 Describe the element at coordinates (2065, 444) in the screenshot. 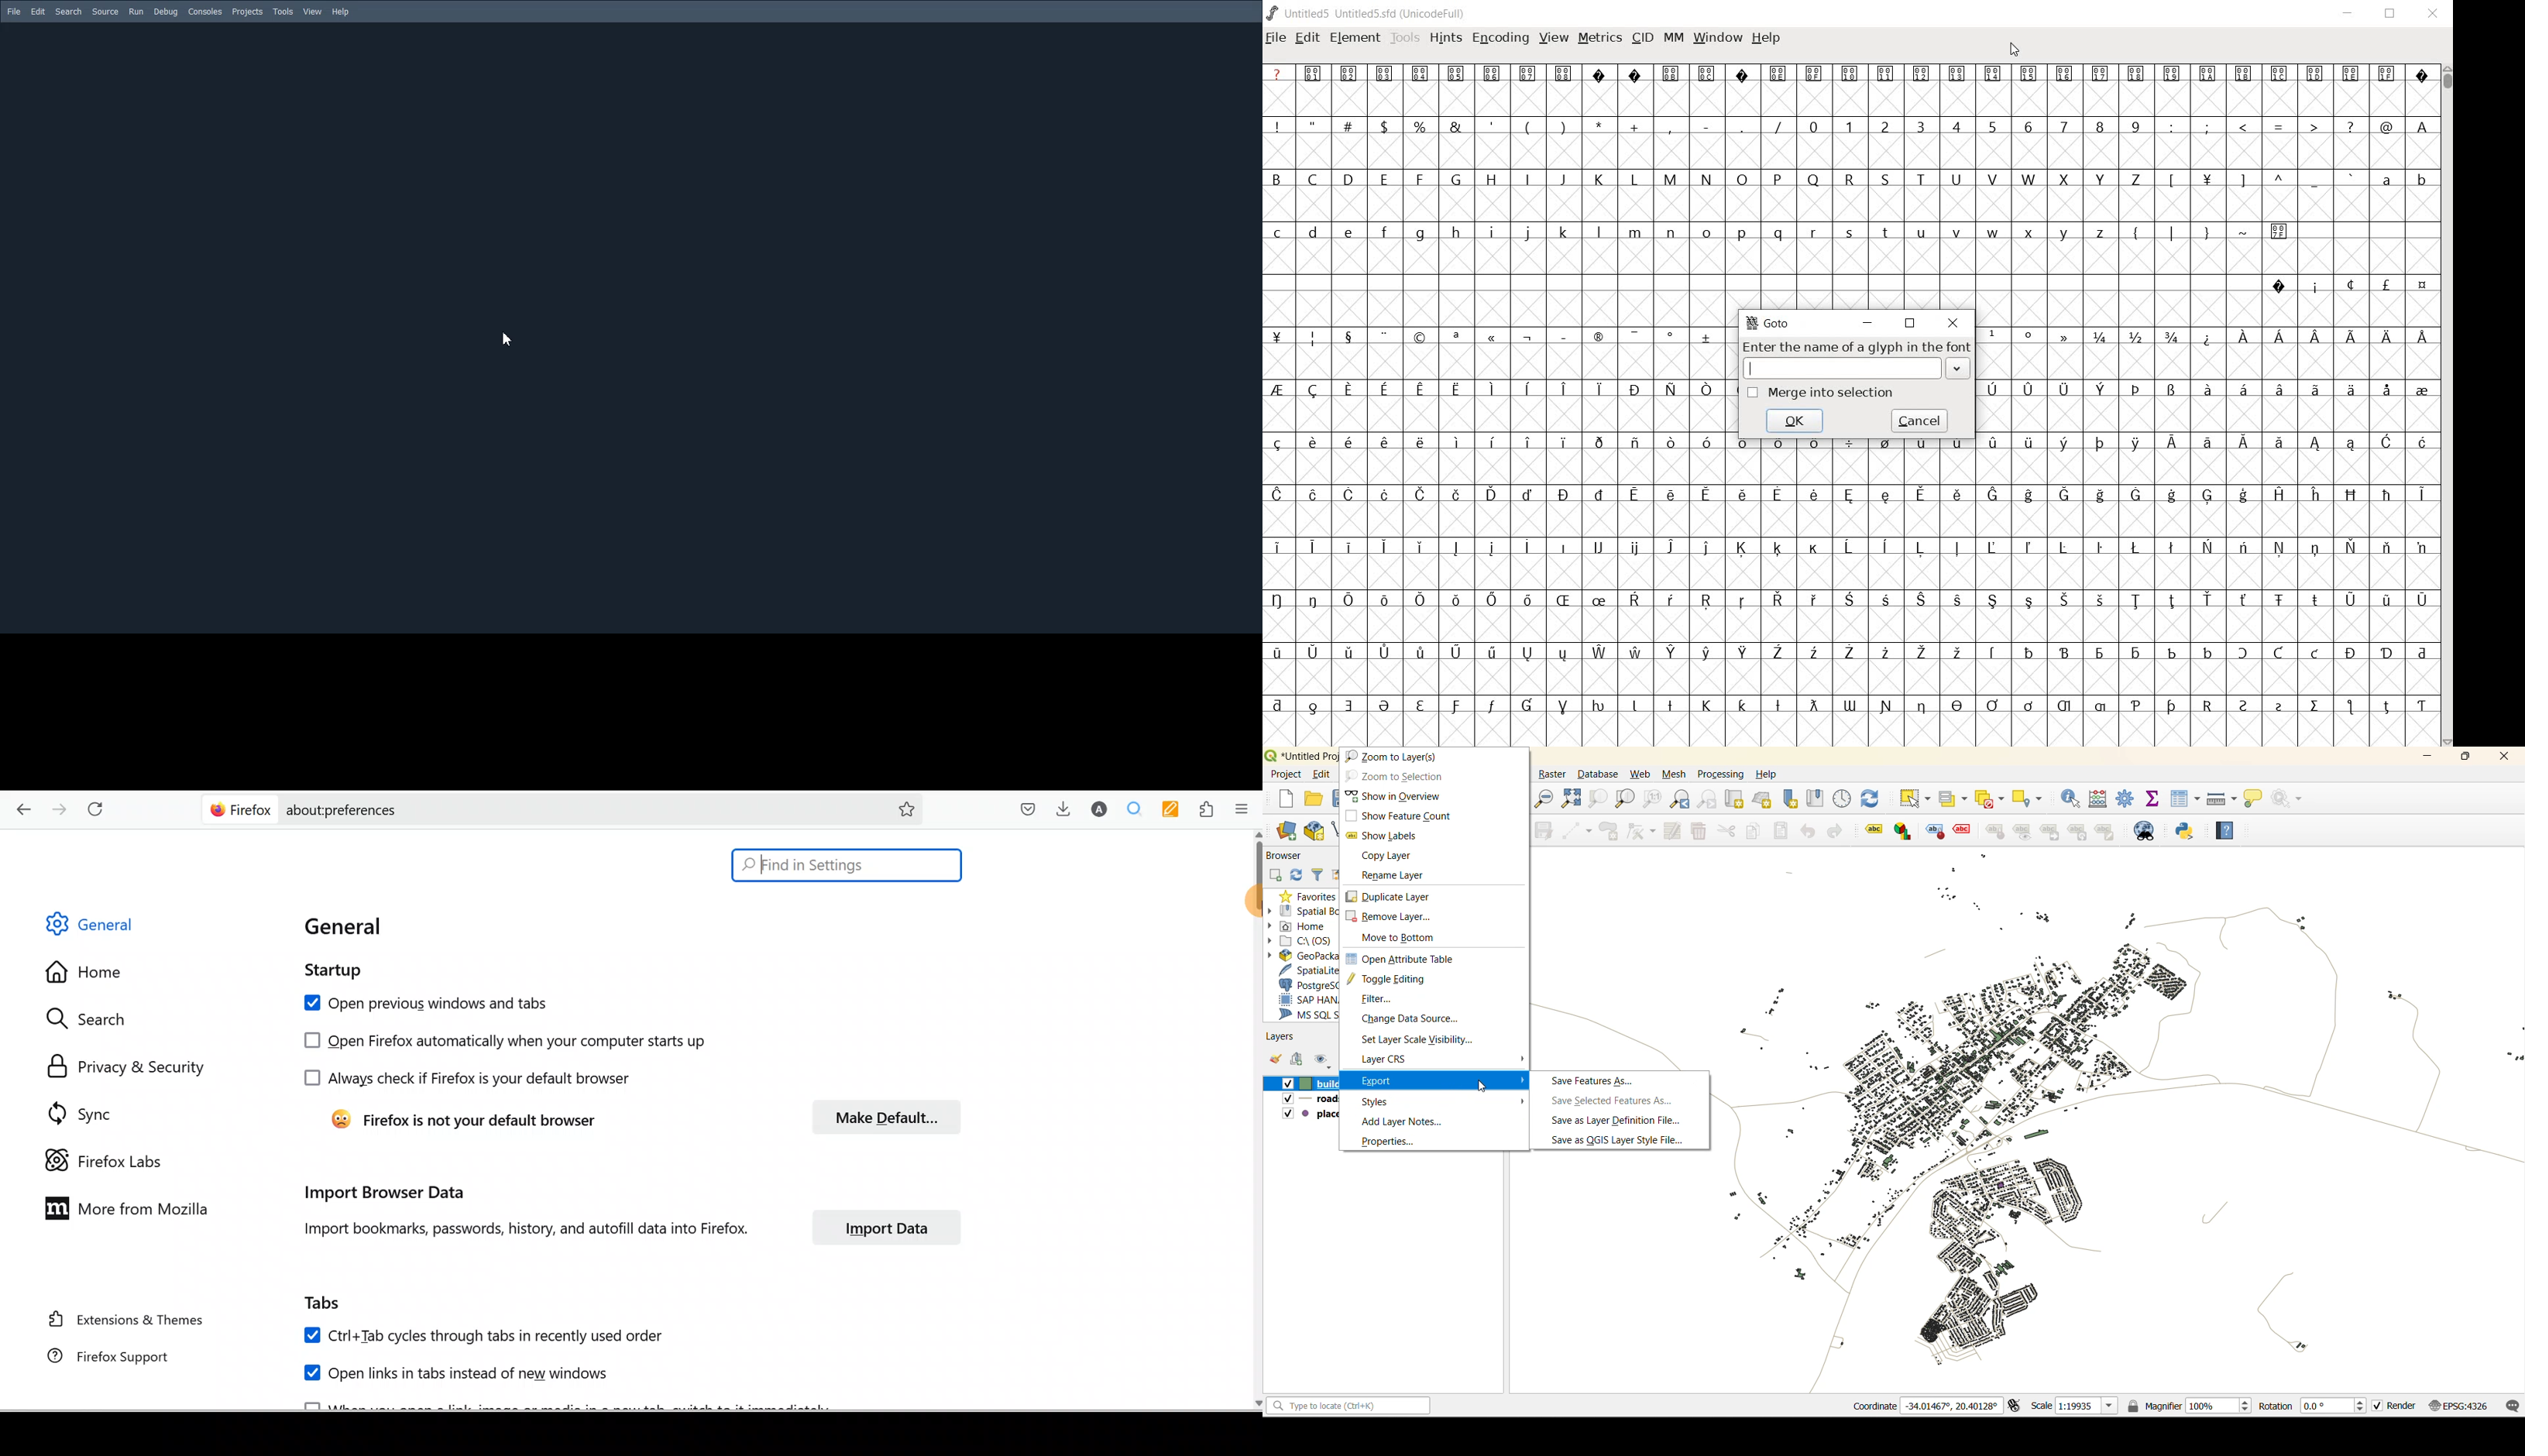

I see `Symbol` at that location.